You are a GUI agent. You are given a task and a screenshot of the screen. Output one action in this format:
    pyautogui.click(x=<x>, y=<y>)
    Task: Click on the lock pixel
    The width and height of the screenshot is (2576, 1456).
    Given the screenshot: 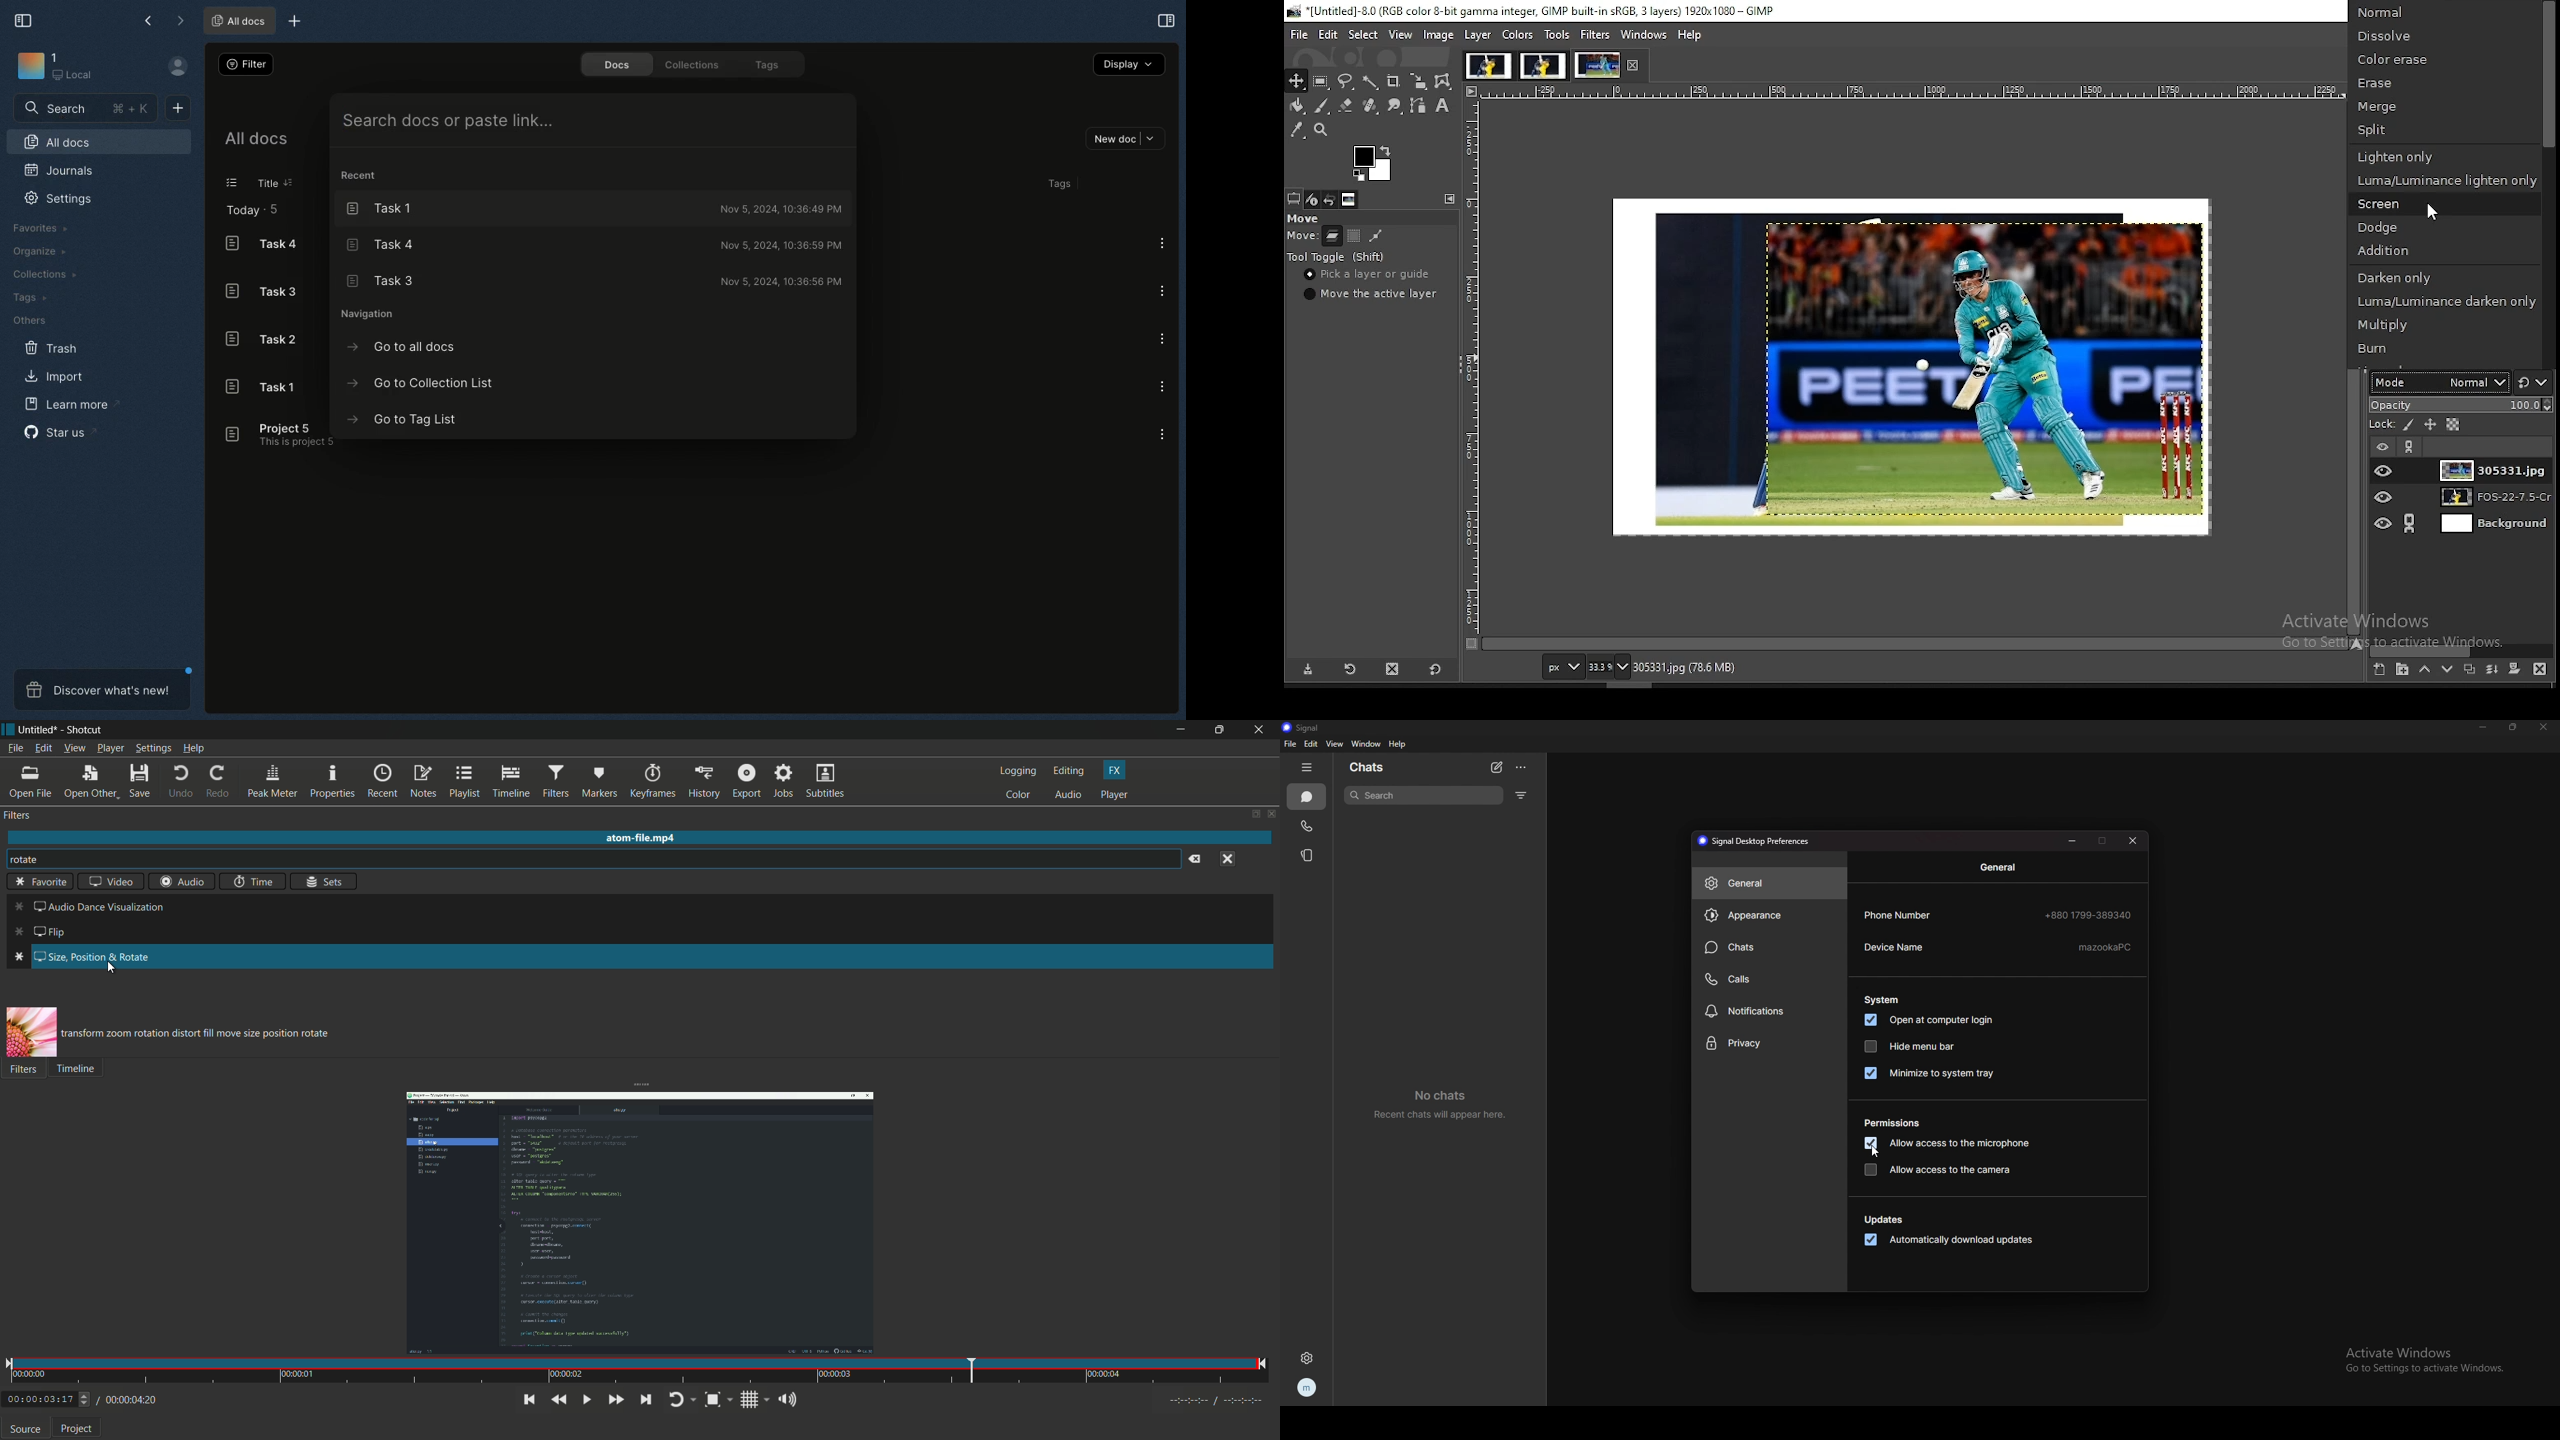 What is the action you would take?
    pyautogui.click(x=2411, y=425)
    